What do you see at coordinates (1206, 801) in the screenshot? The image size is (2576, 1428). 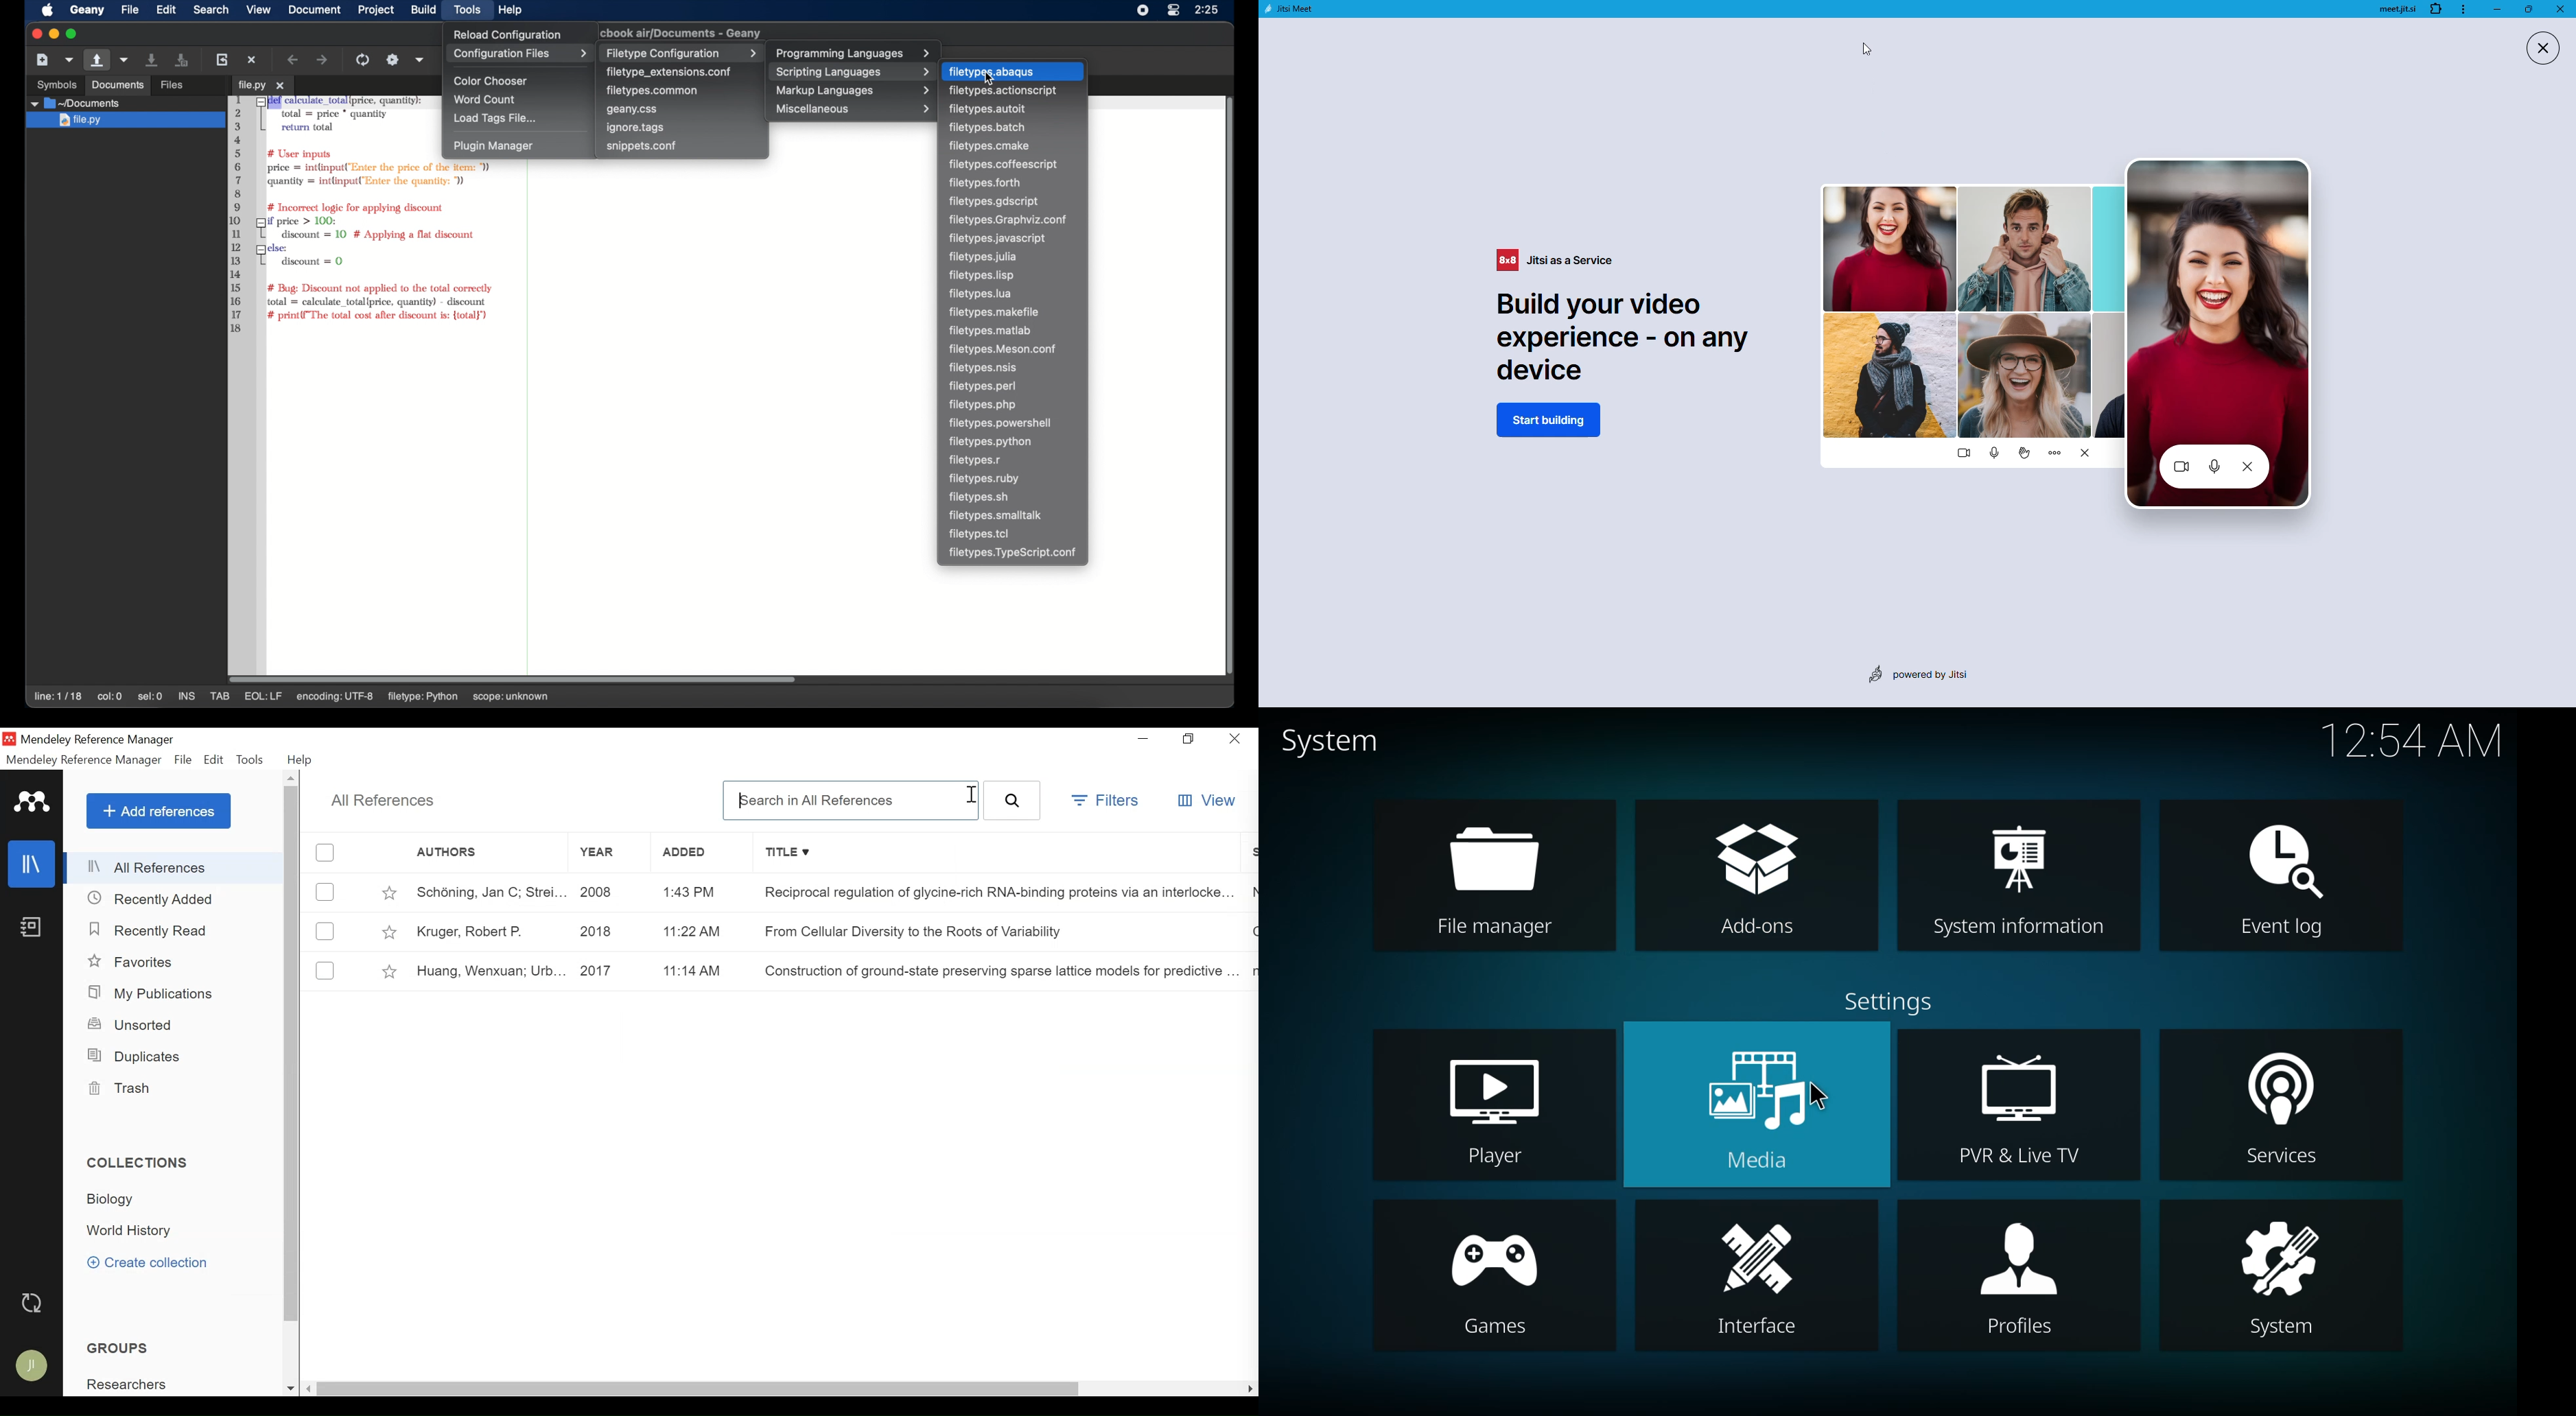 I see `View` at bounding box center [1206, 801].